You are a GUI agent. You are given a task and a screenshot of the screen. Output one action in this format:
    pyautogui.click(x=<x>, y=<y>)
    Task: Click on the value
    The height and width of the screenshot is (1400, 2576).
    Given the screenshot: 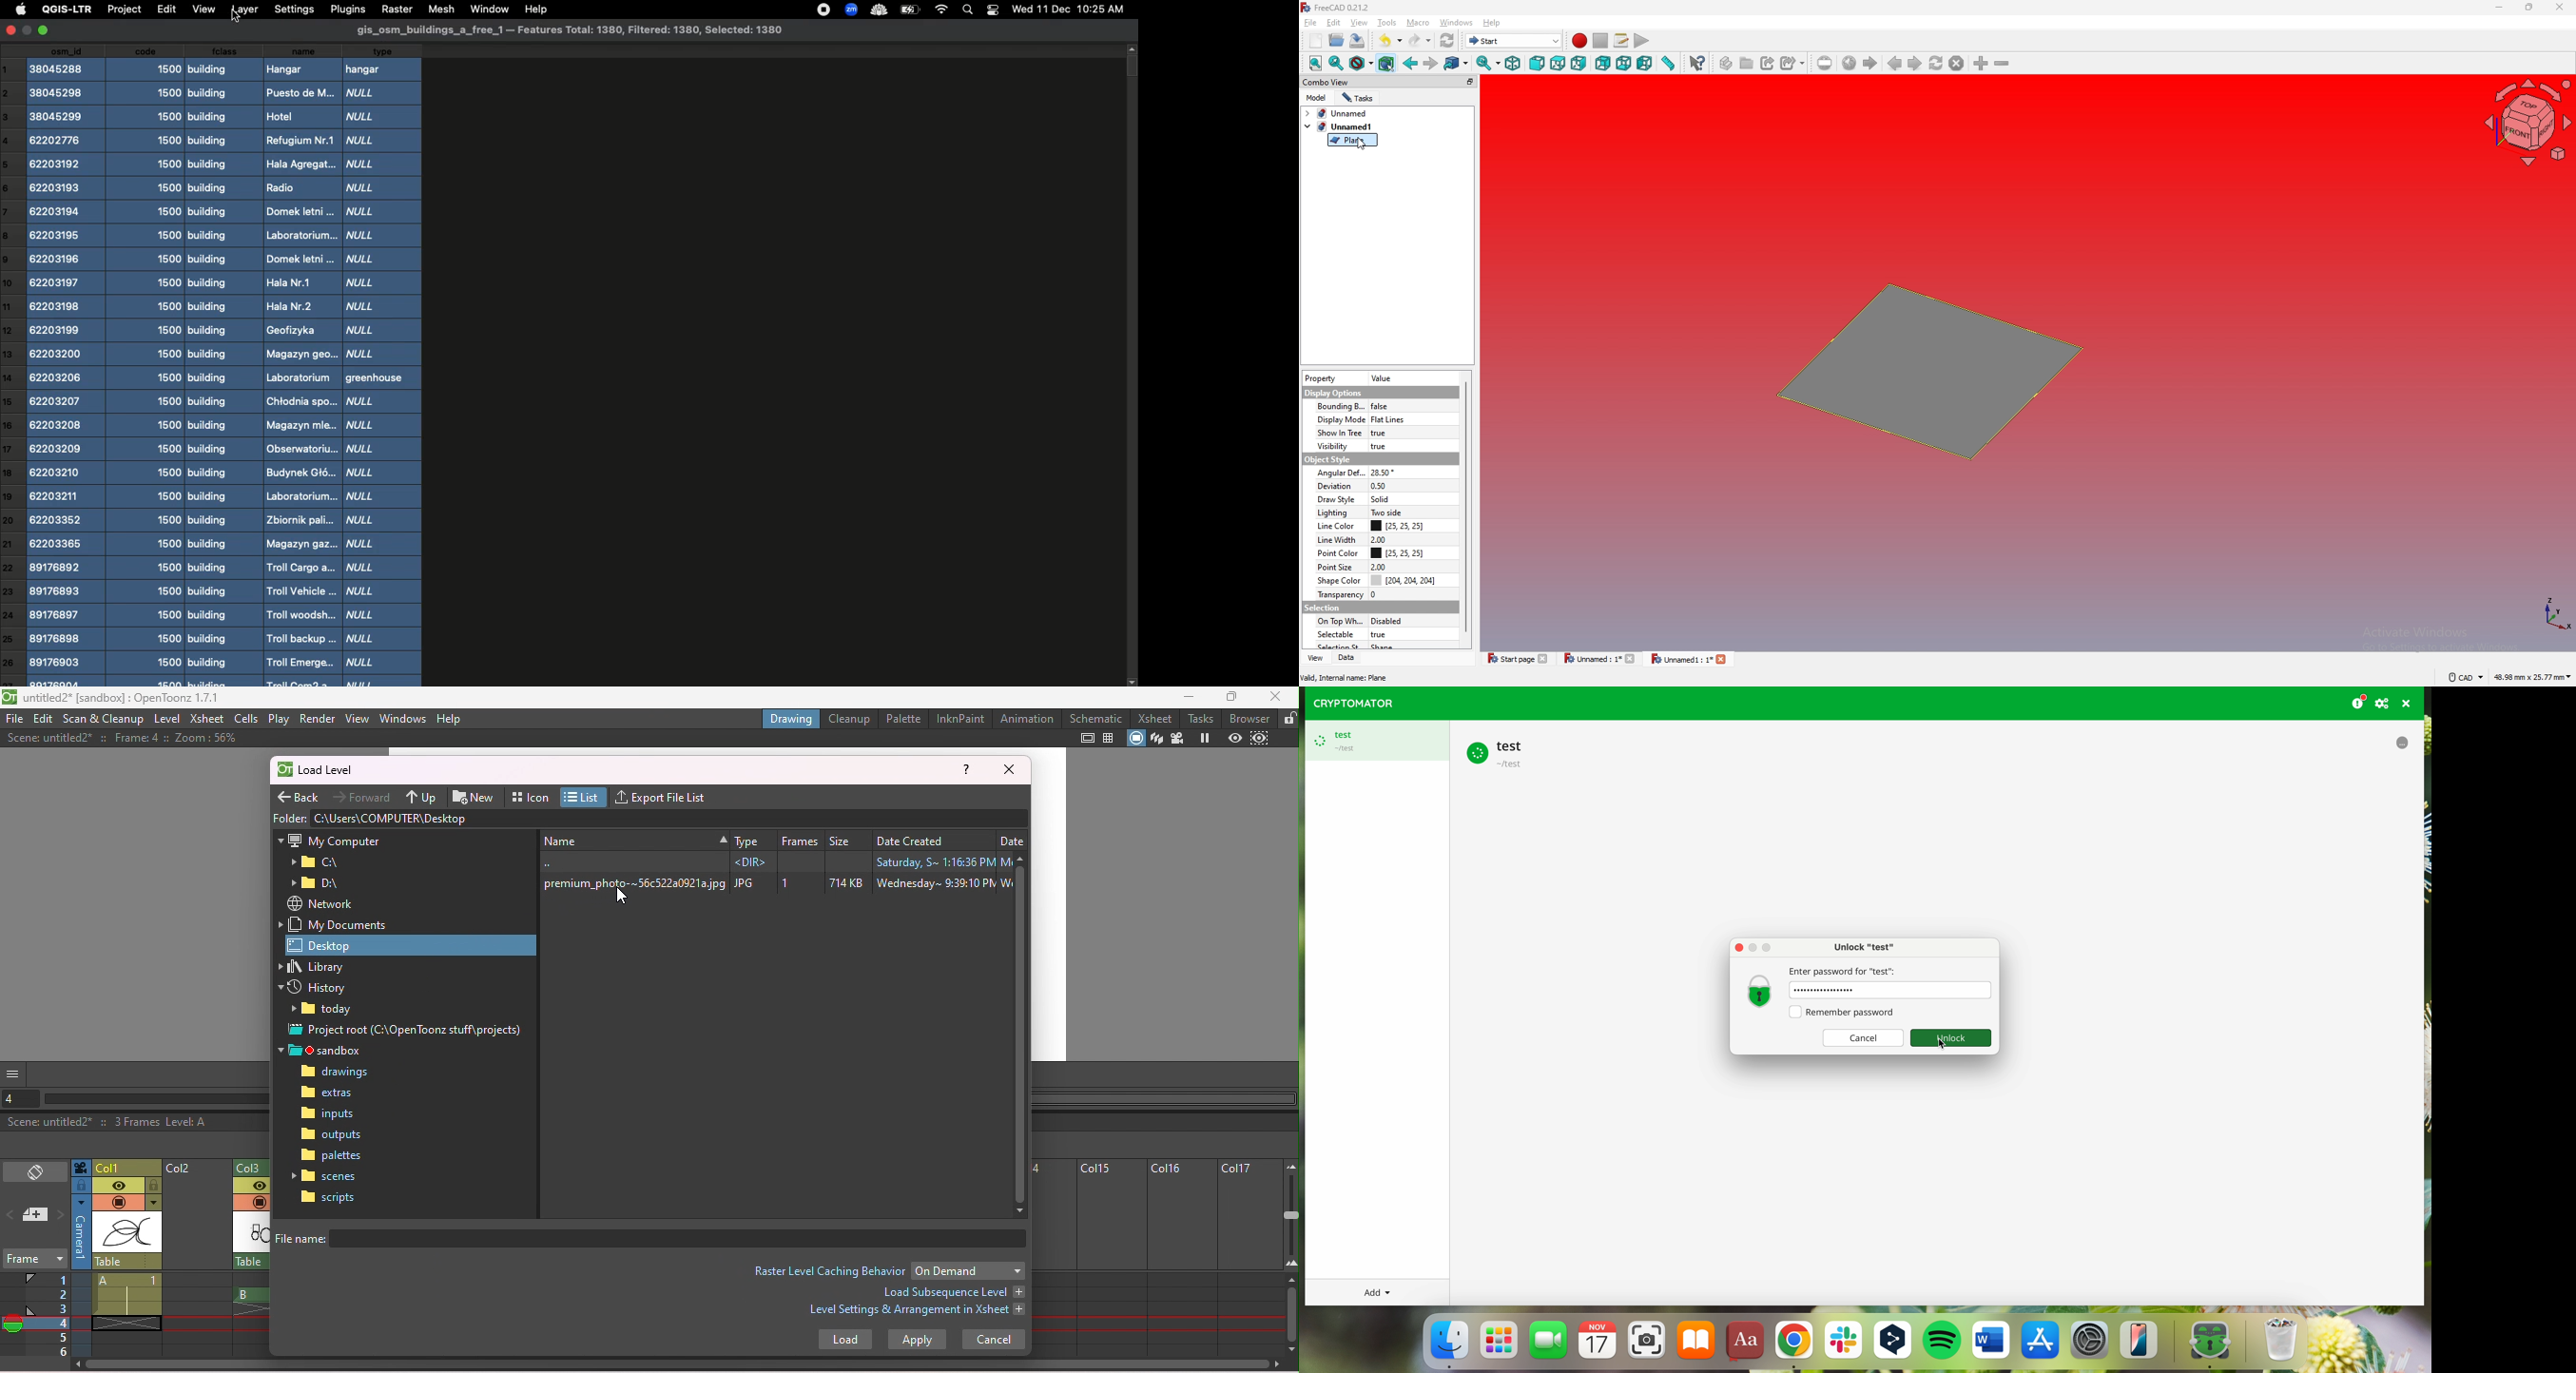 What is the action you would take?
    pyautogui.click(x=1383, y=379)
    